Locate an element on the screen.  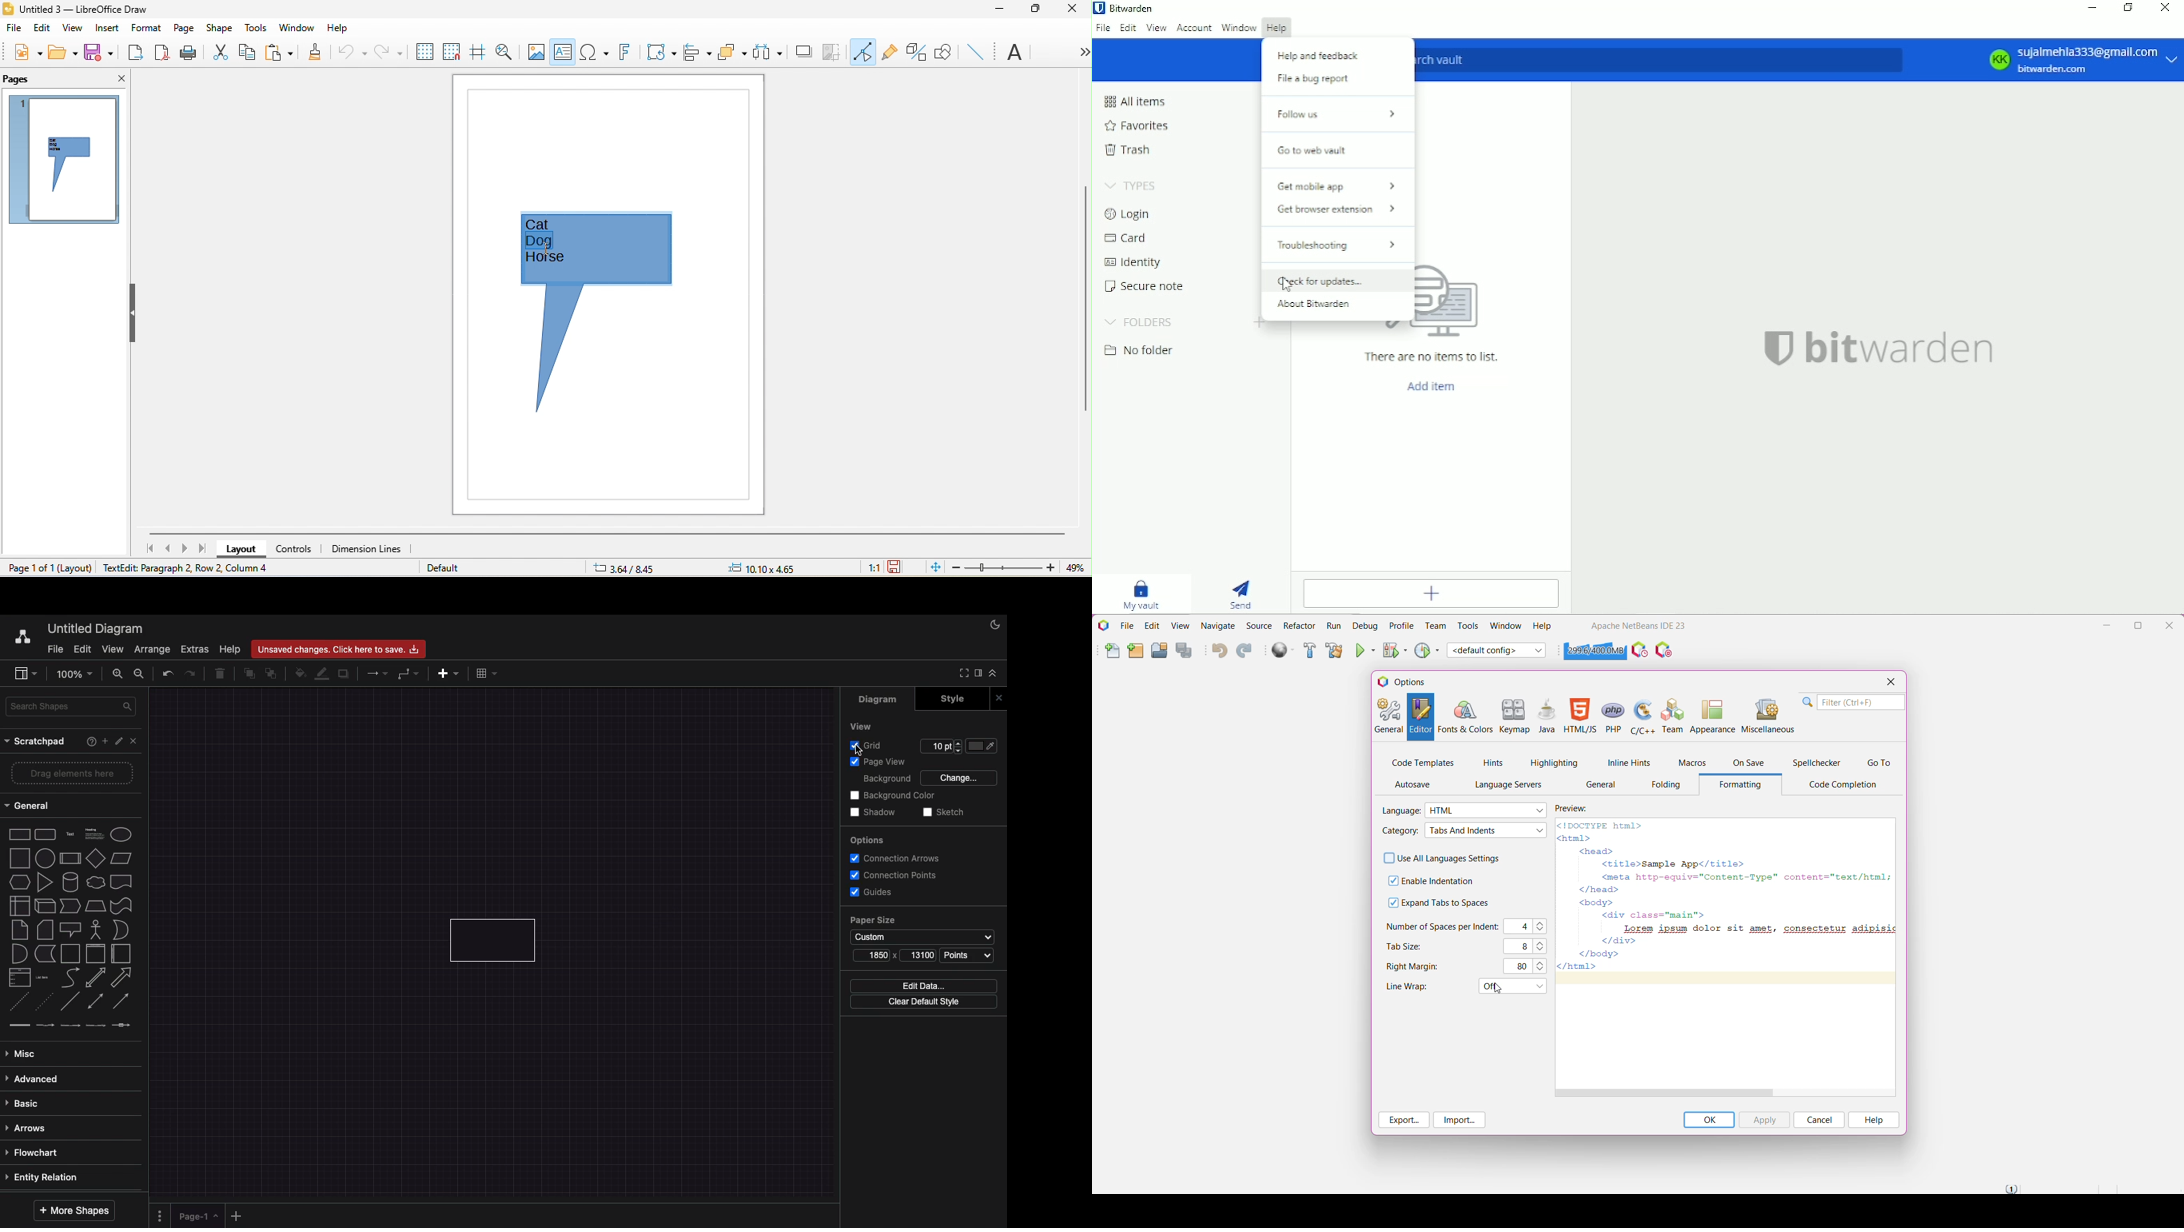
Help is located at coordinates (1278, 28).